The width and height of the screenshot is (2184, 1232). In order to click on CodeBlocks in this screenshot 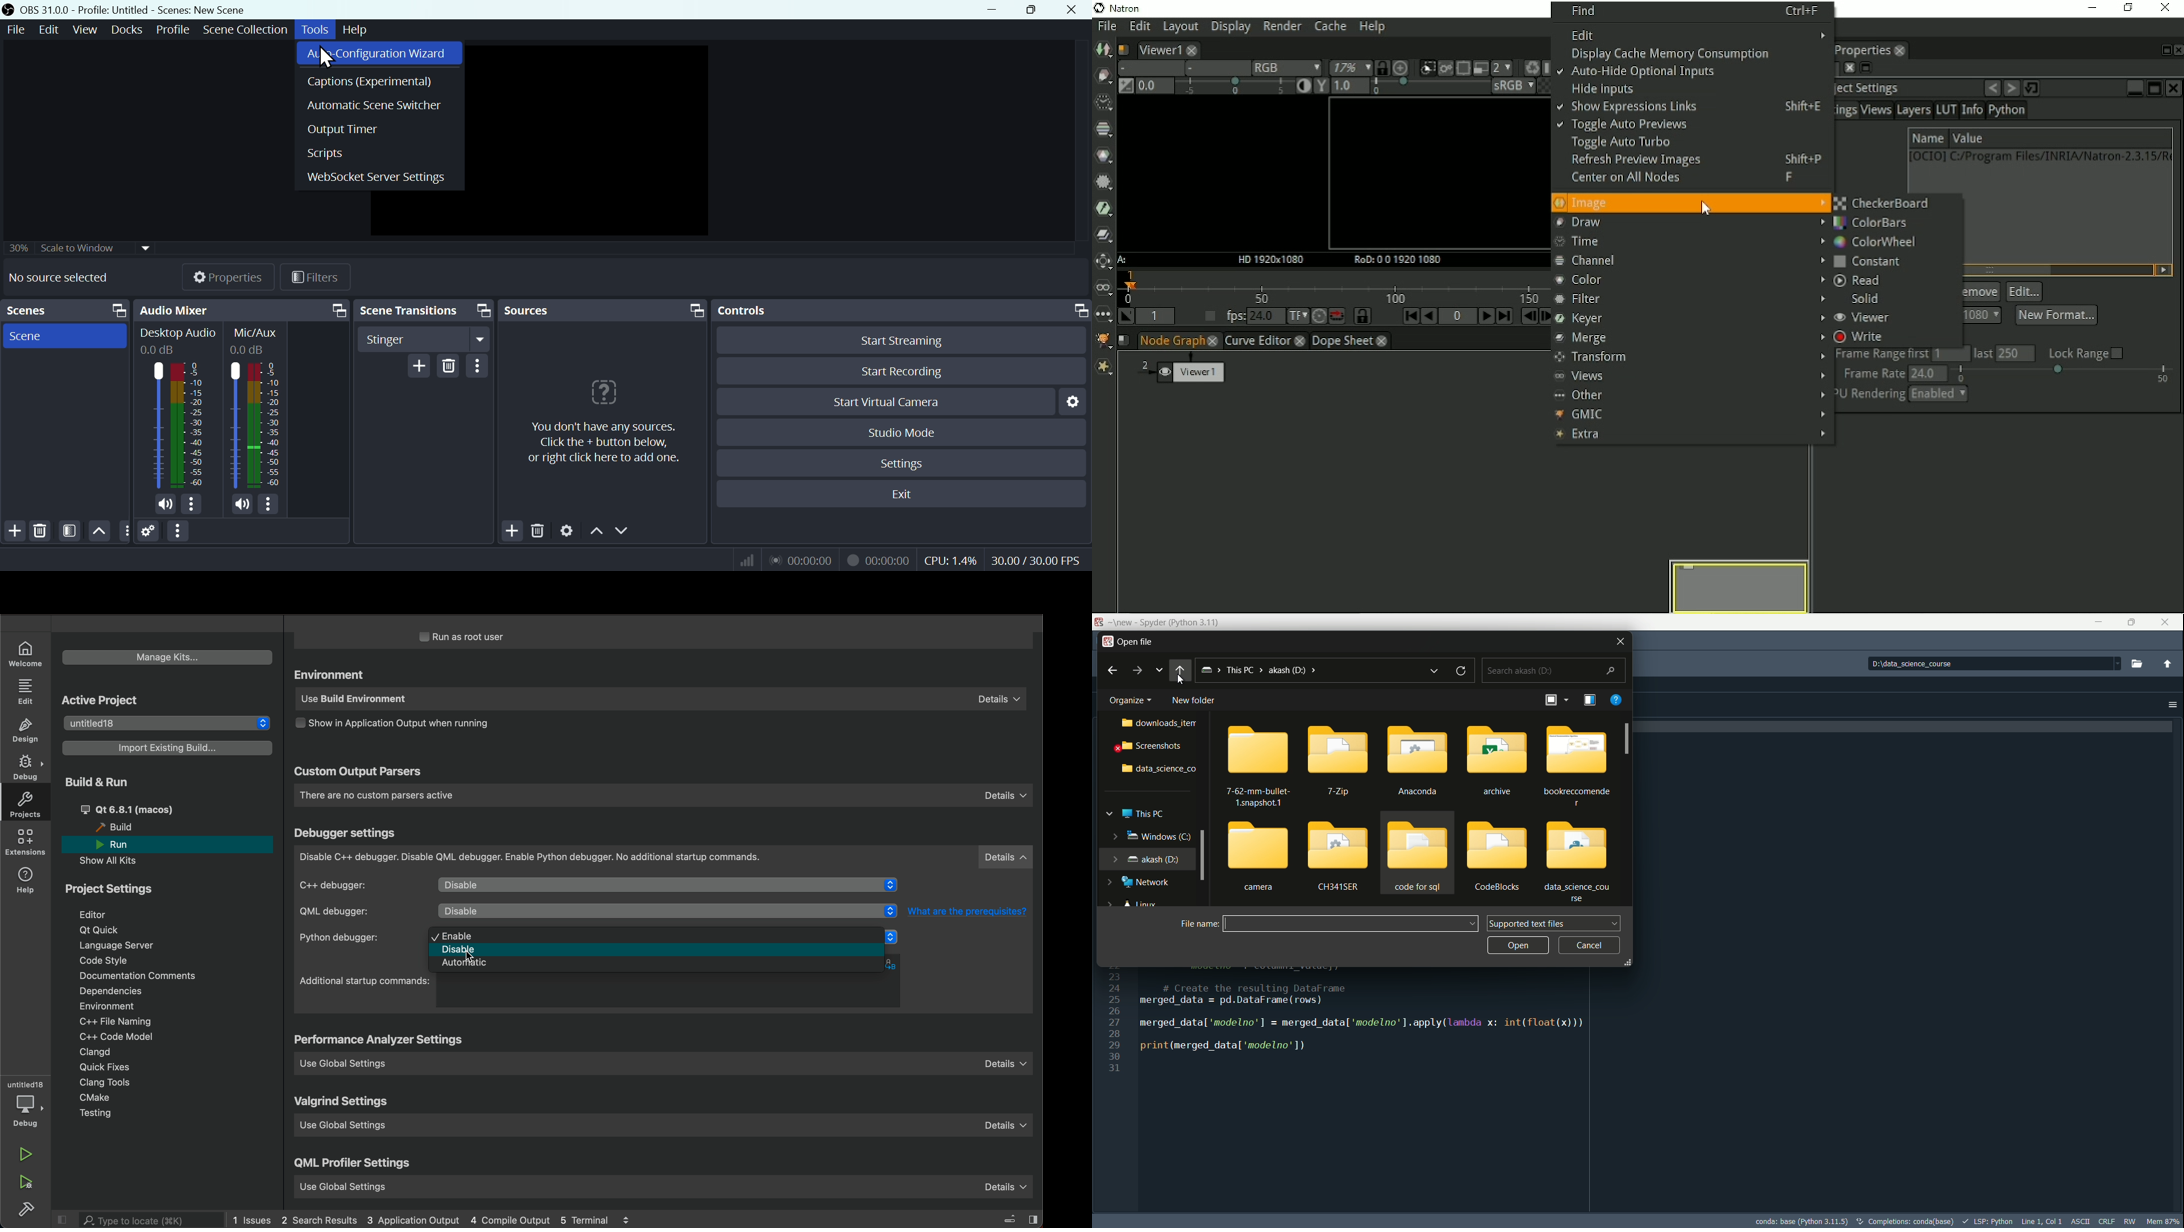, I will do `click(1497, 856)`.